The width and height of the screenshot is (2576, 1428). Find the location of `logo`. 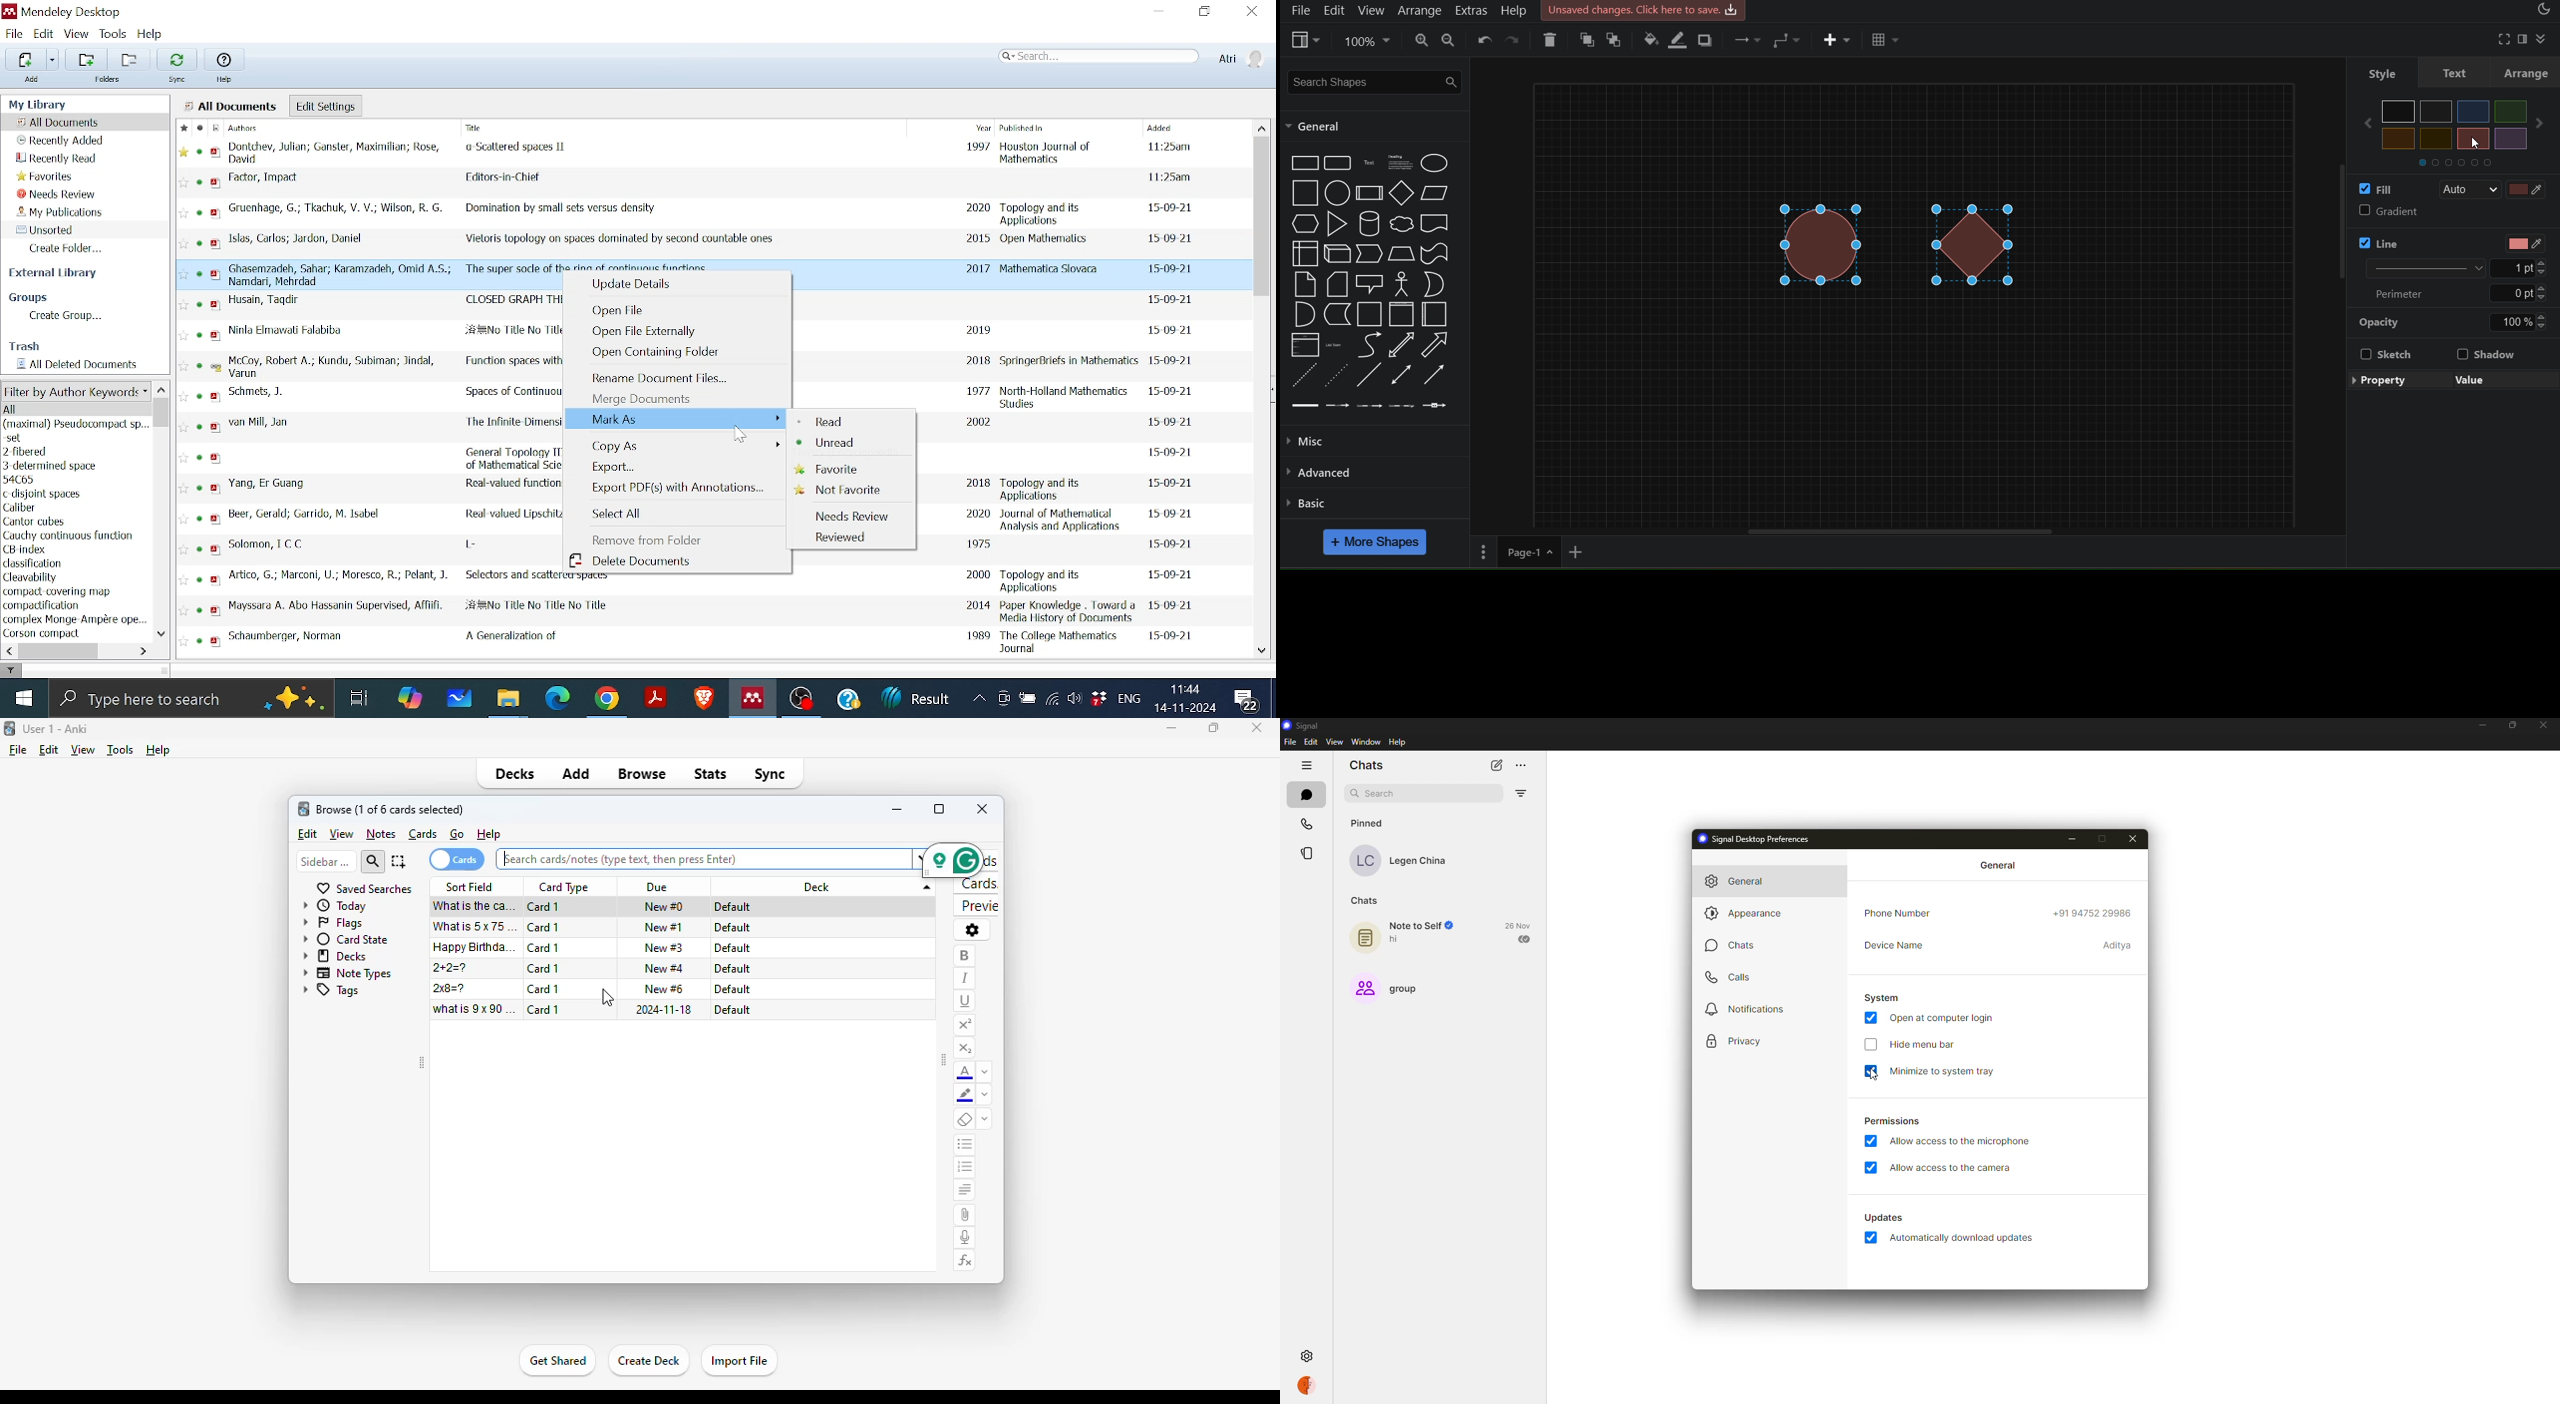

logo is located at coordinates (304, 809).